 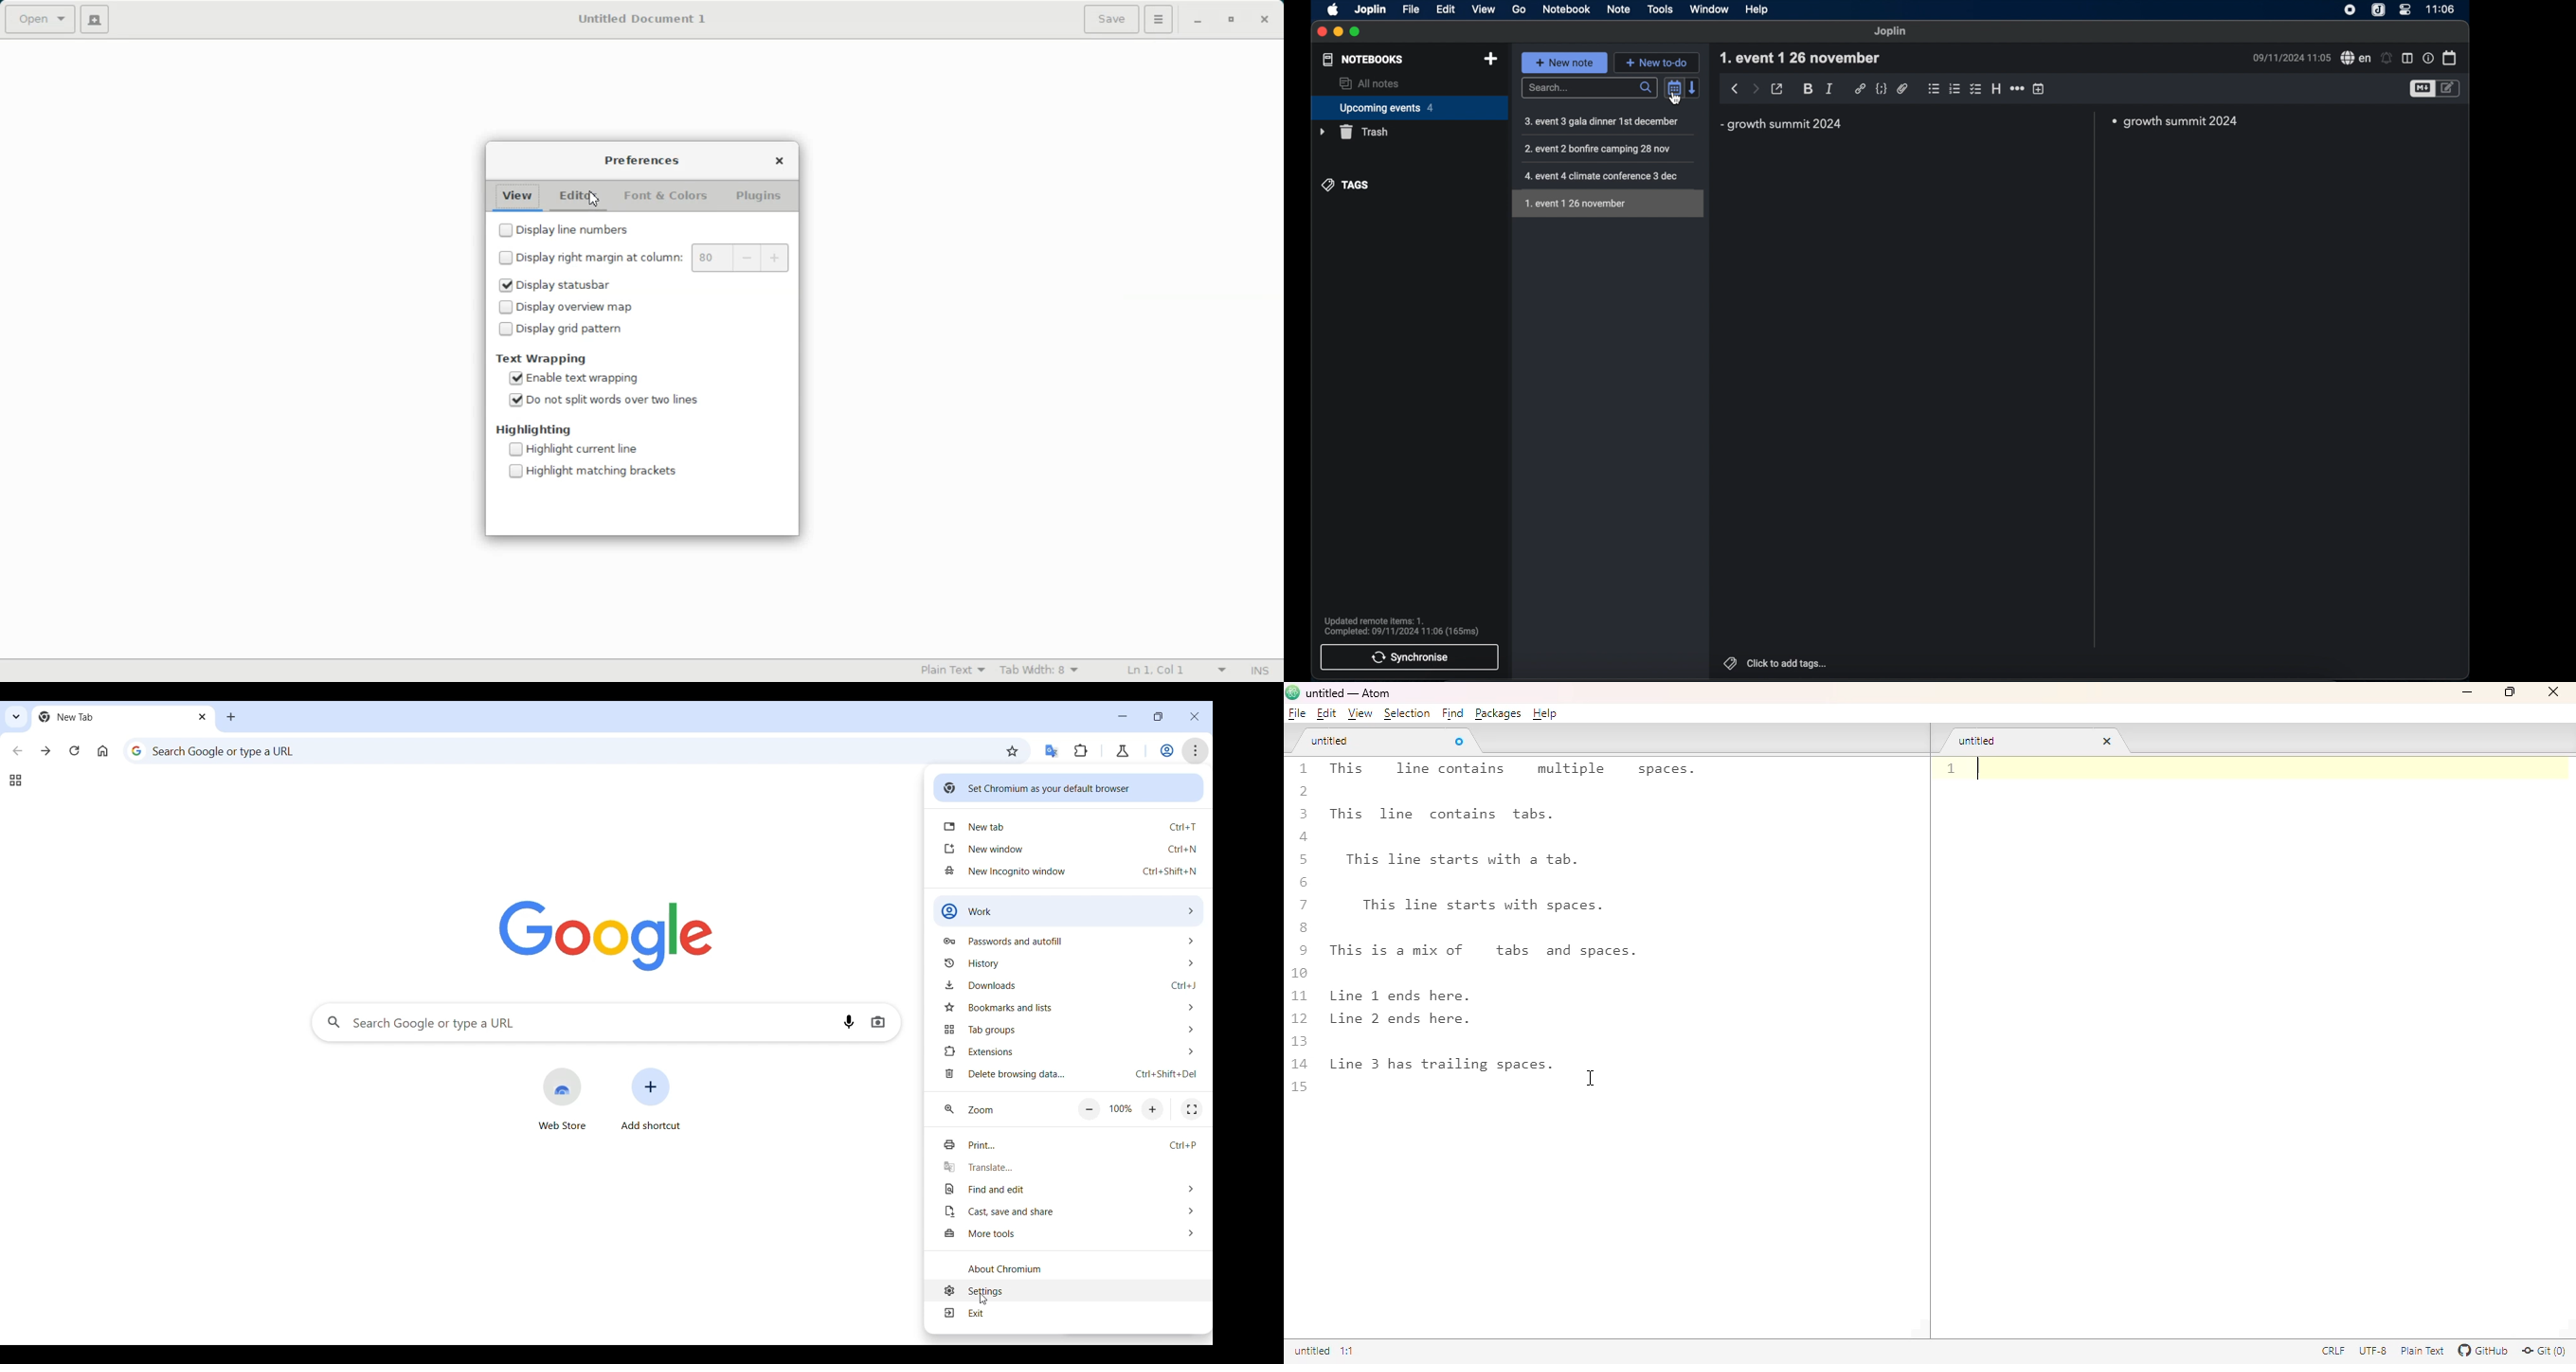 What do you see at coordinates (2469, 692) in the screenshot?
I see `minimize` at bounding box center [2469, 692].